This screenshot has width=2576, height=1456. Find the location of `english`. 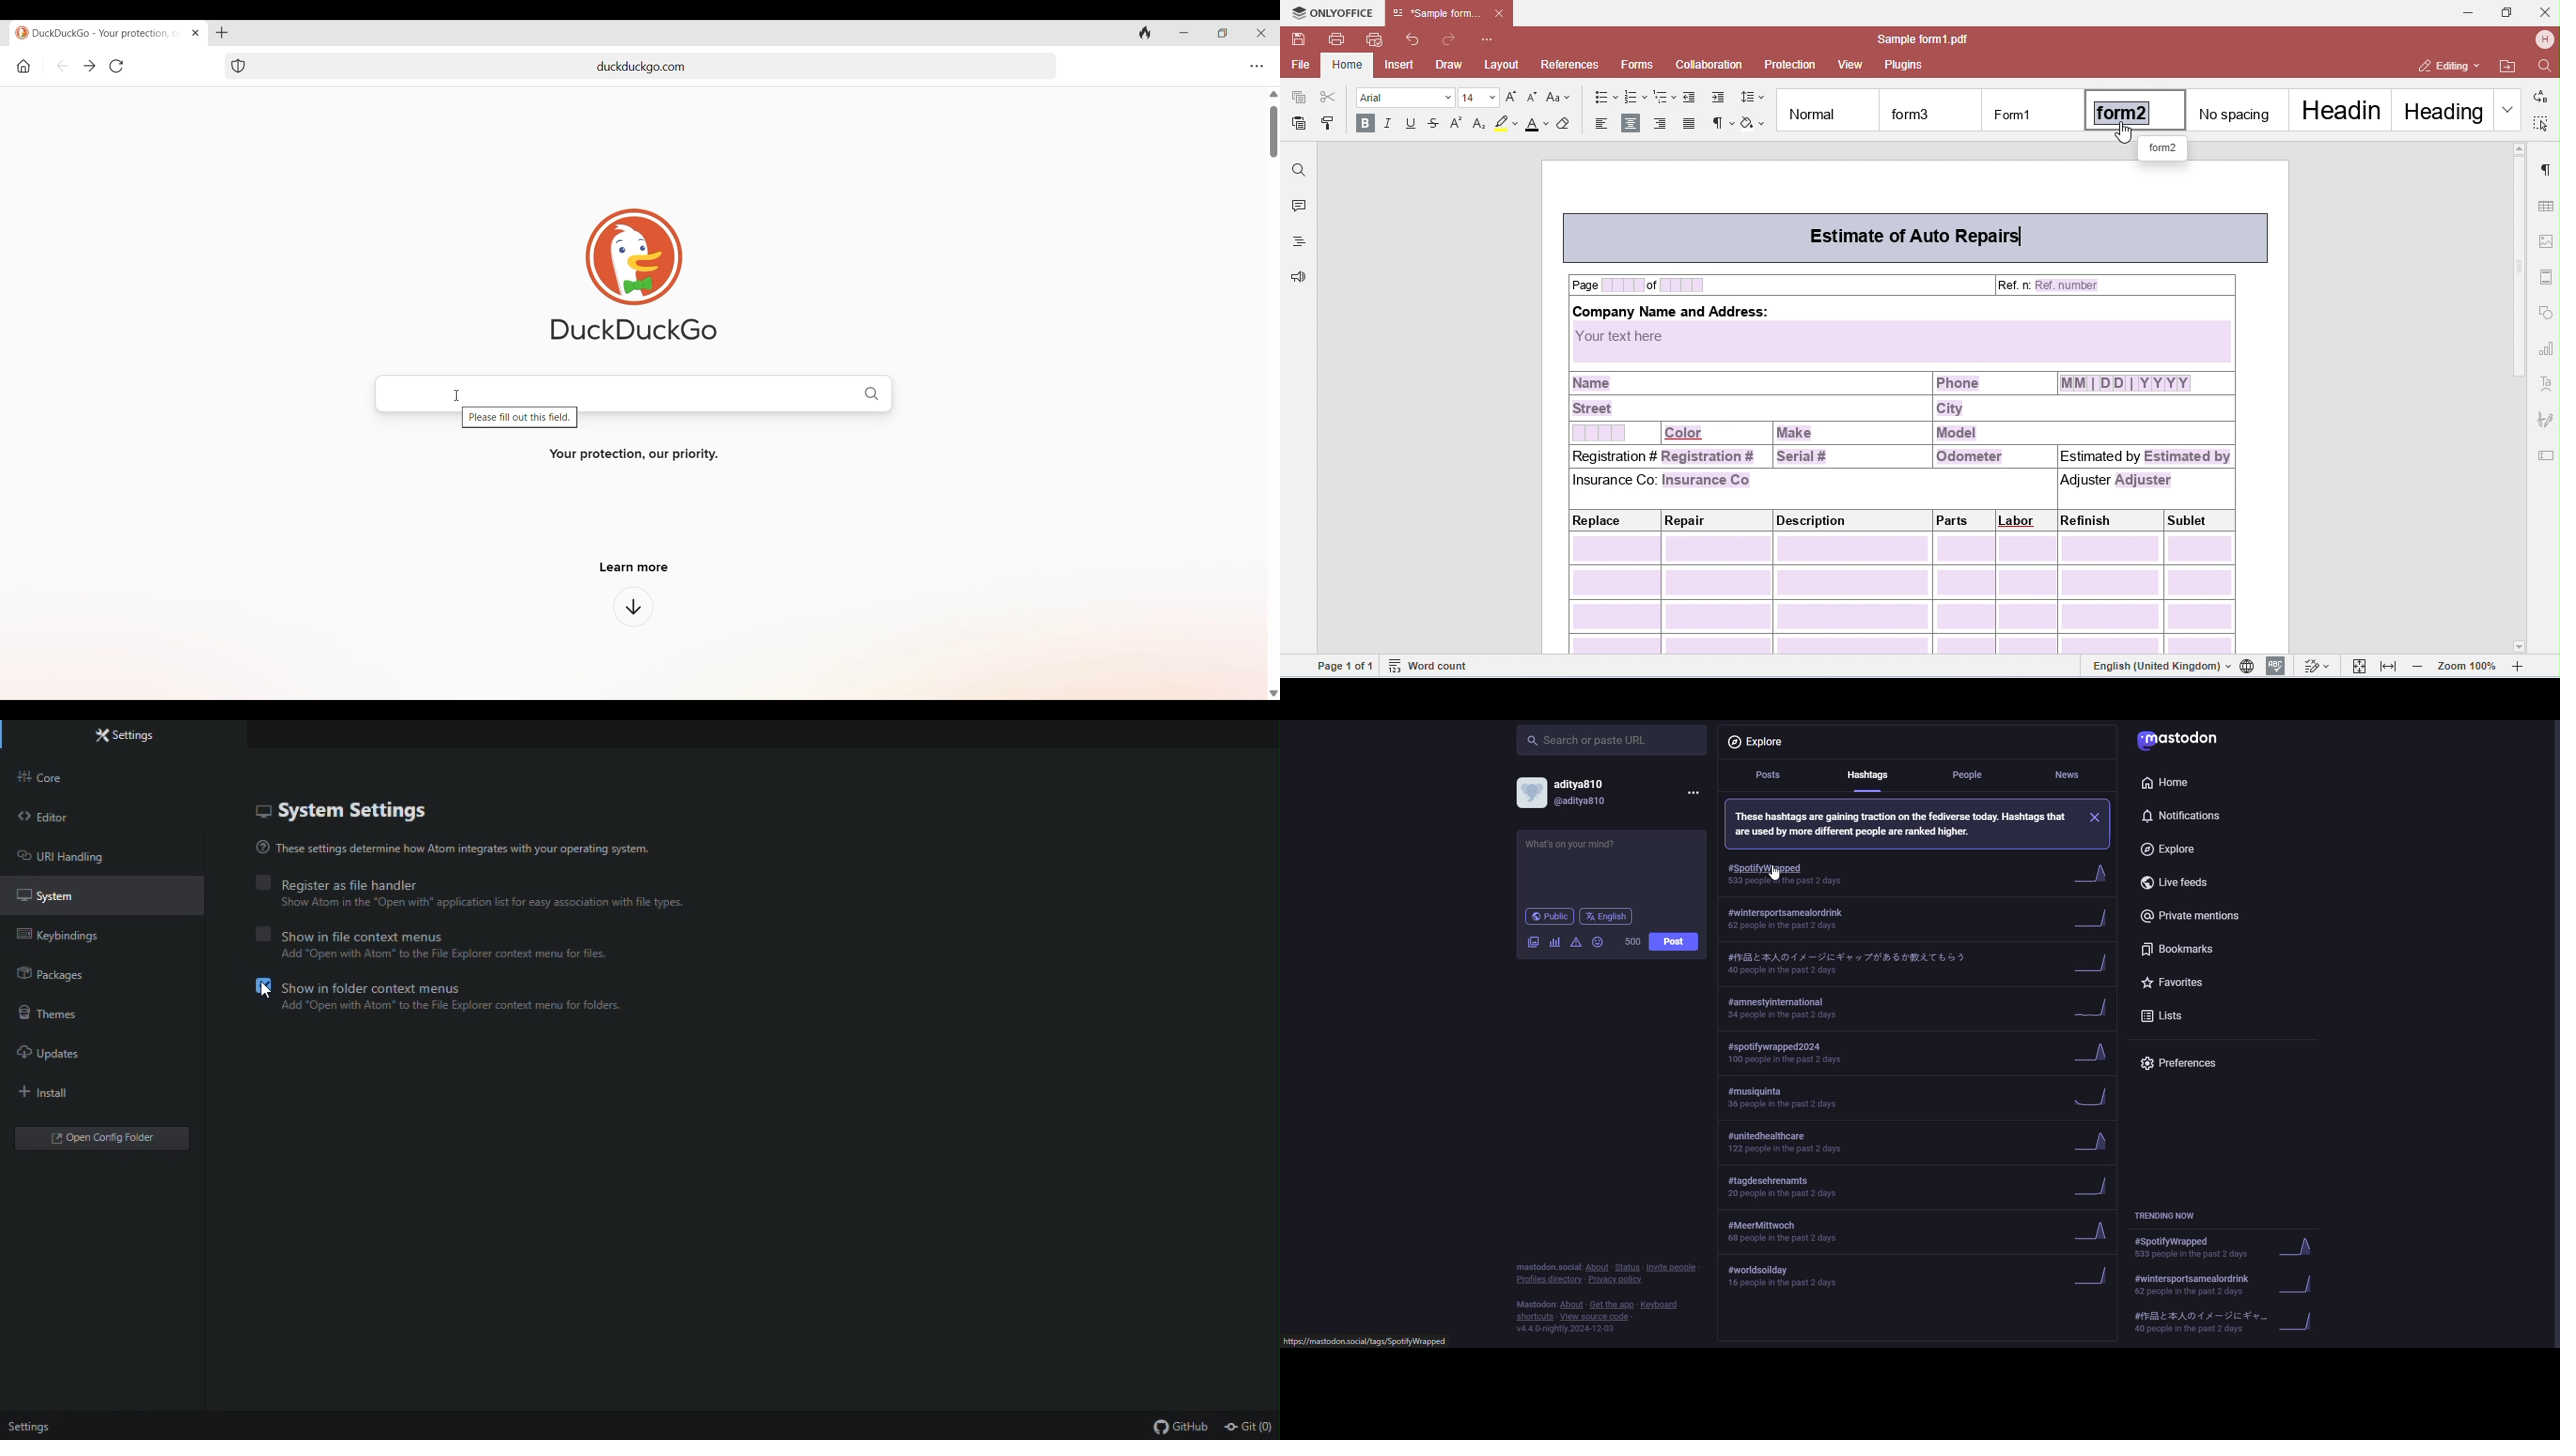

english is located at coordinates (1609, 917).